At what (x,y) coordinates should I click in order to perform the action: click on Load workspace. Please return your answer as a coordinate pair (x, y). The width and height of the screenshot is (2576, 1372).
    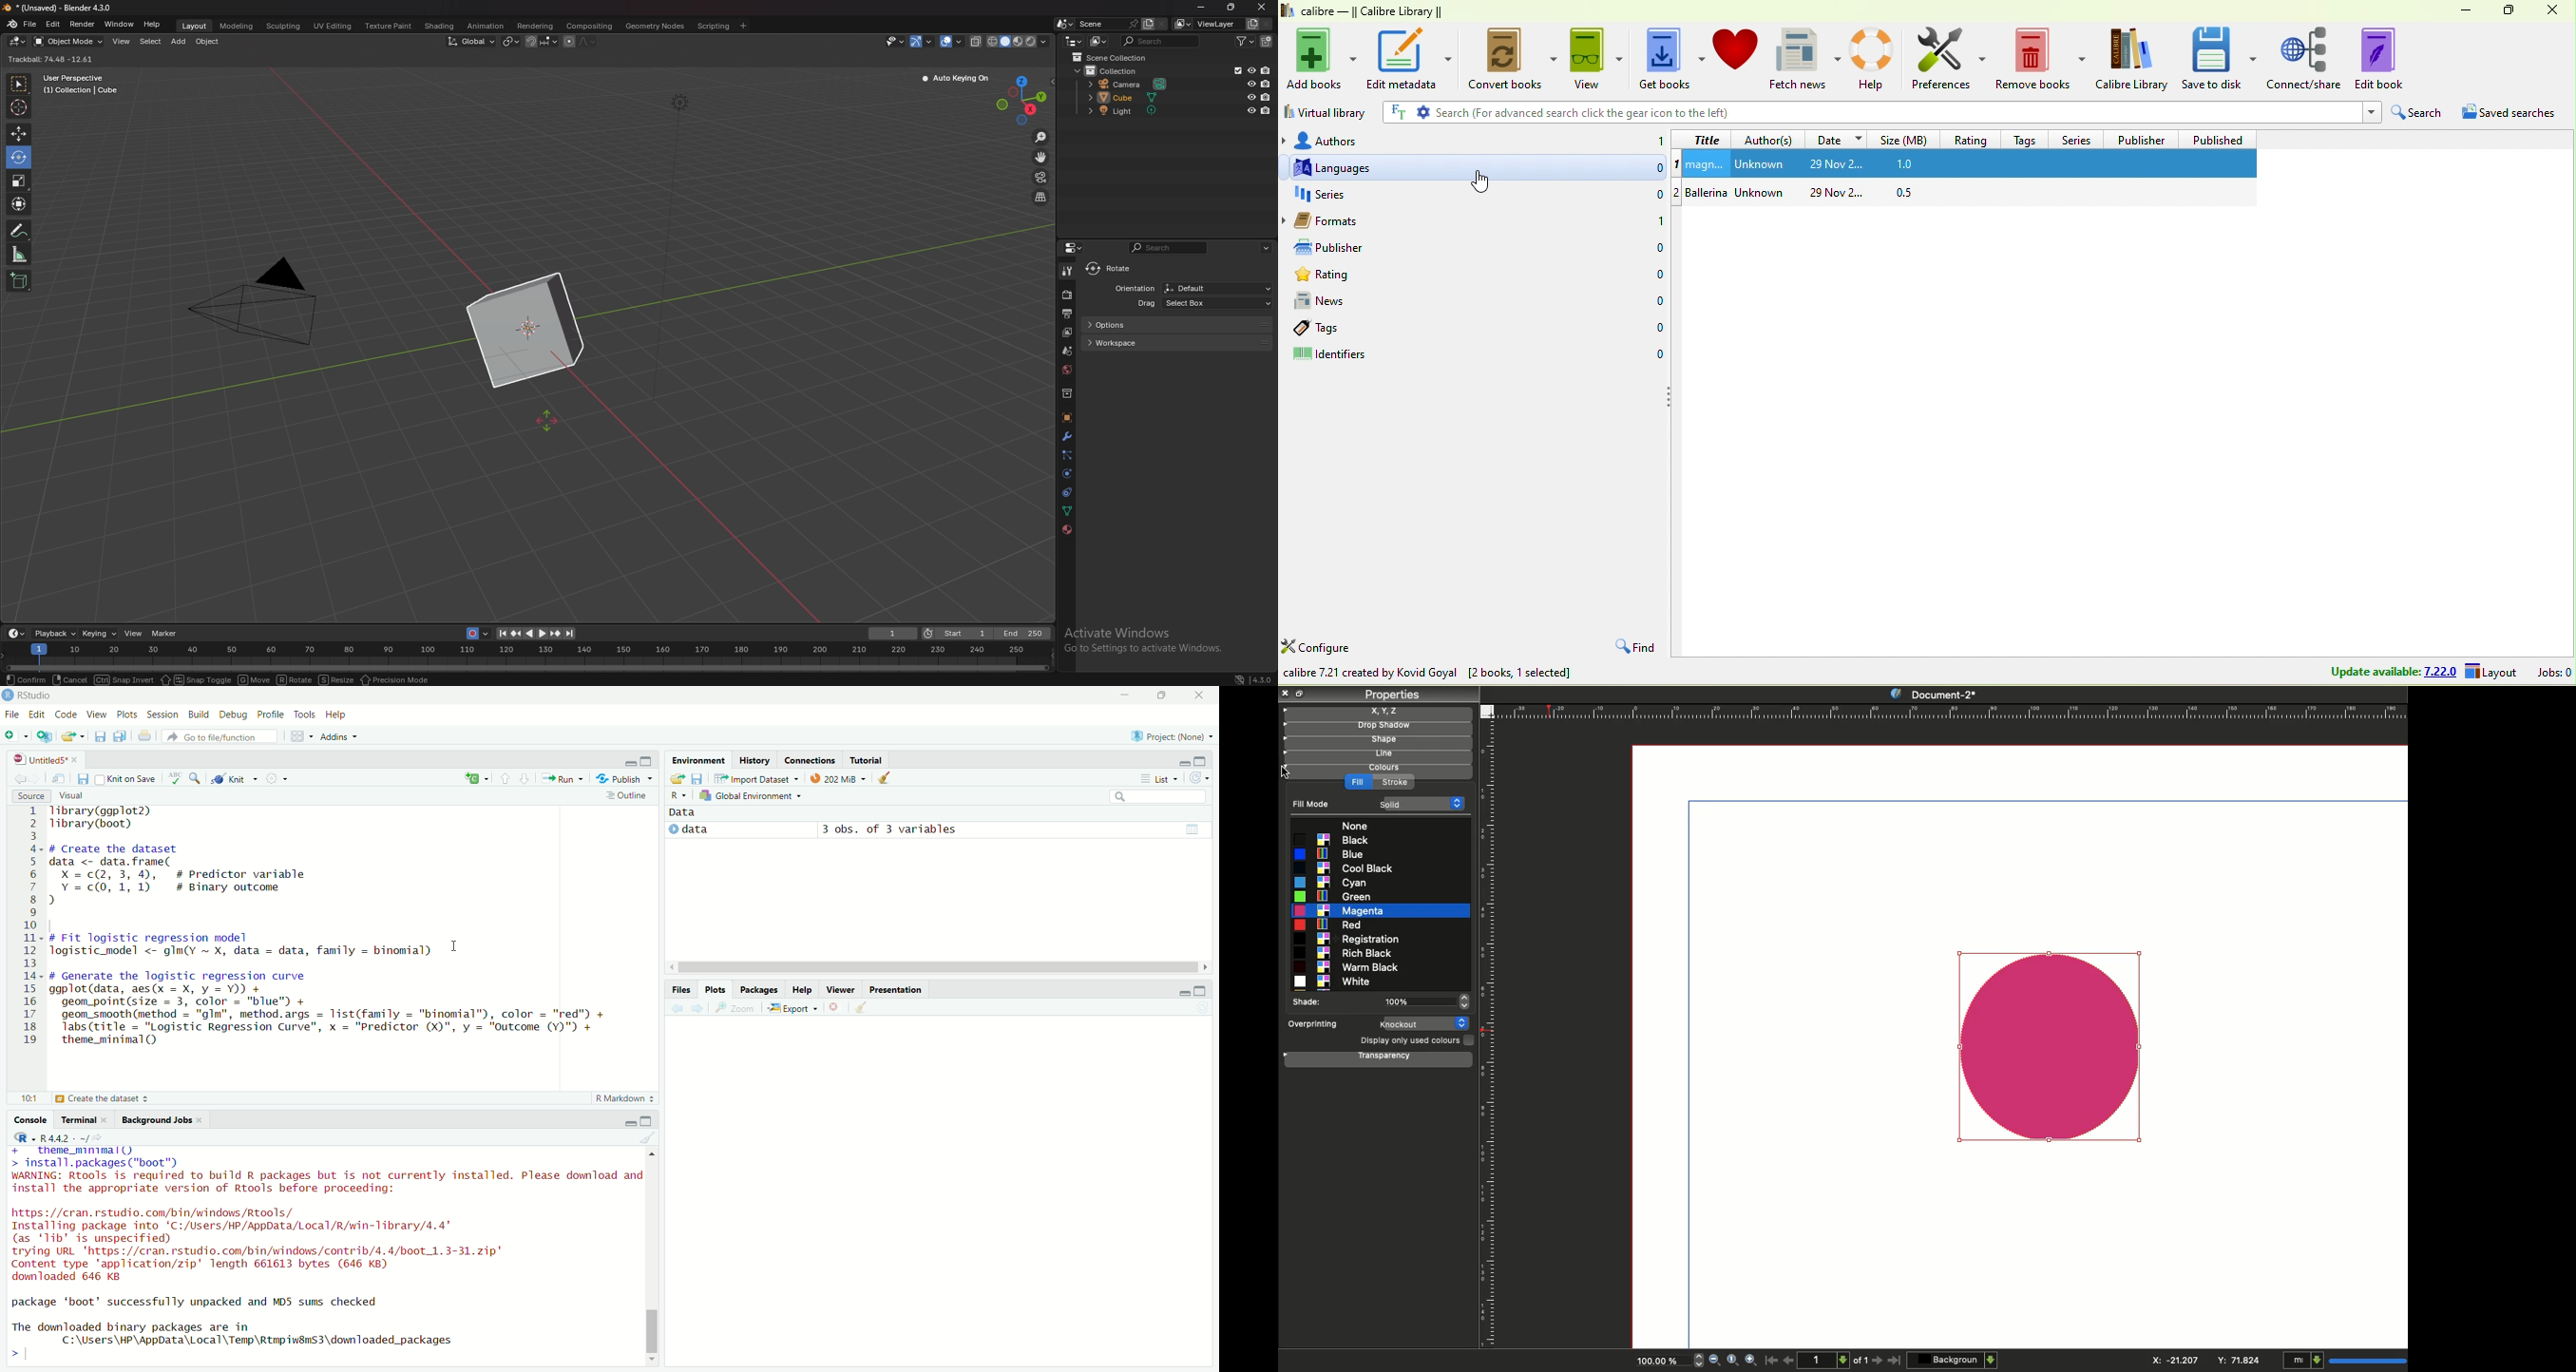
    Looking at the image, I should click on (677, 779).